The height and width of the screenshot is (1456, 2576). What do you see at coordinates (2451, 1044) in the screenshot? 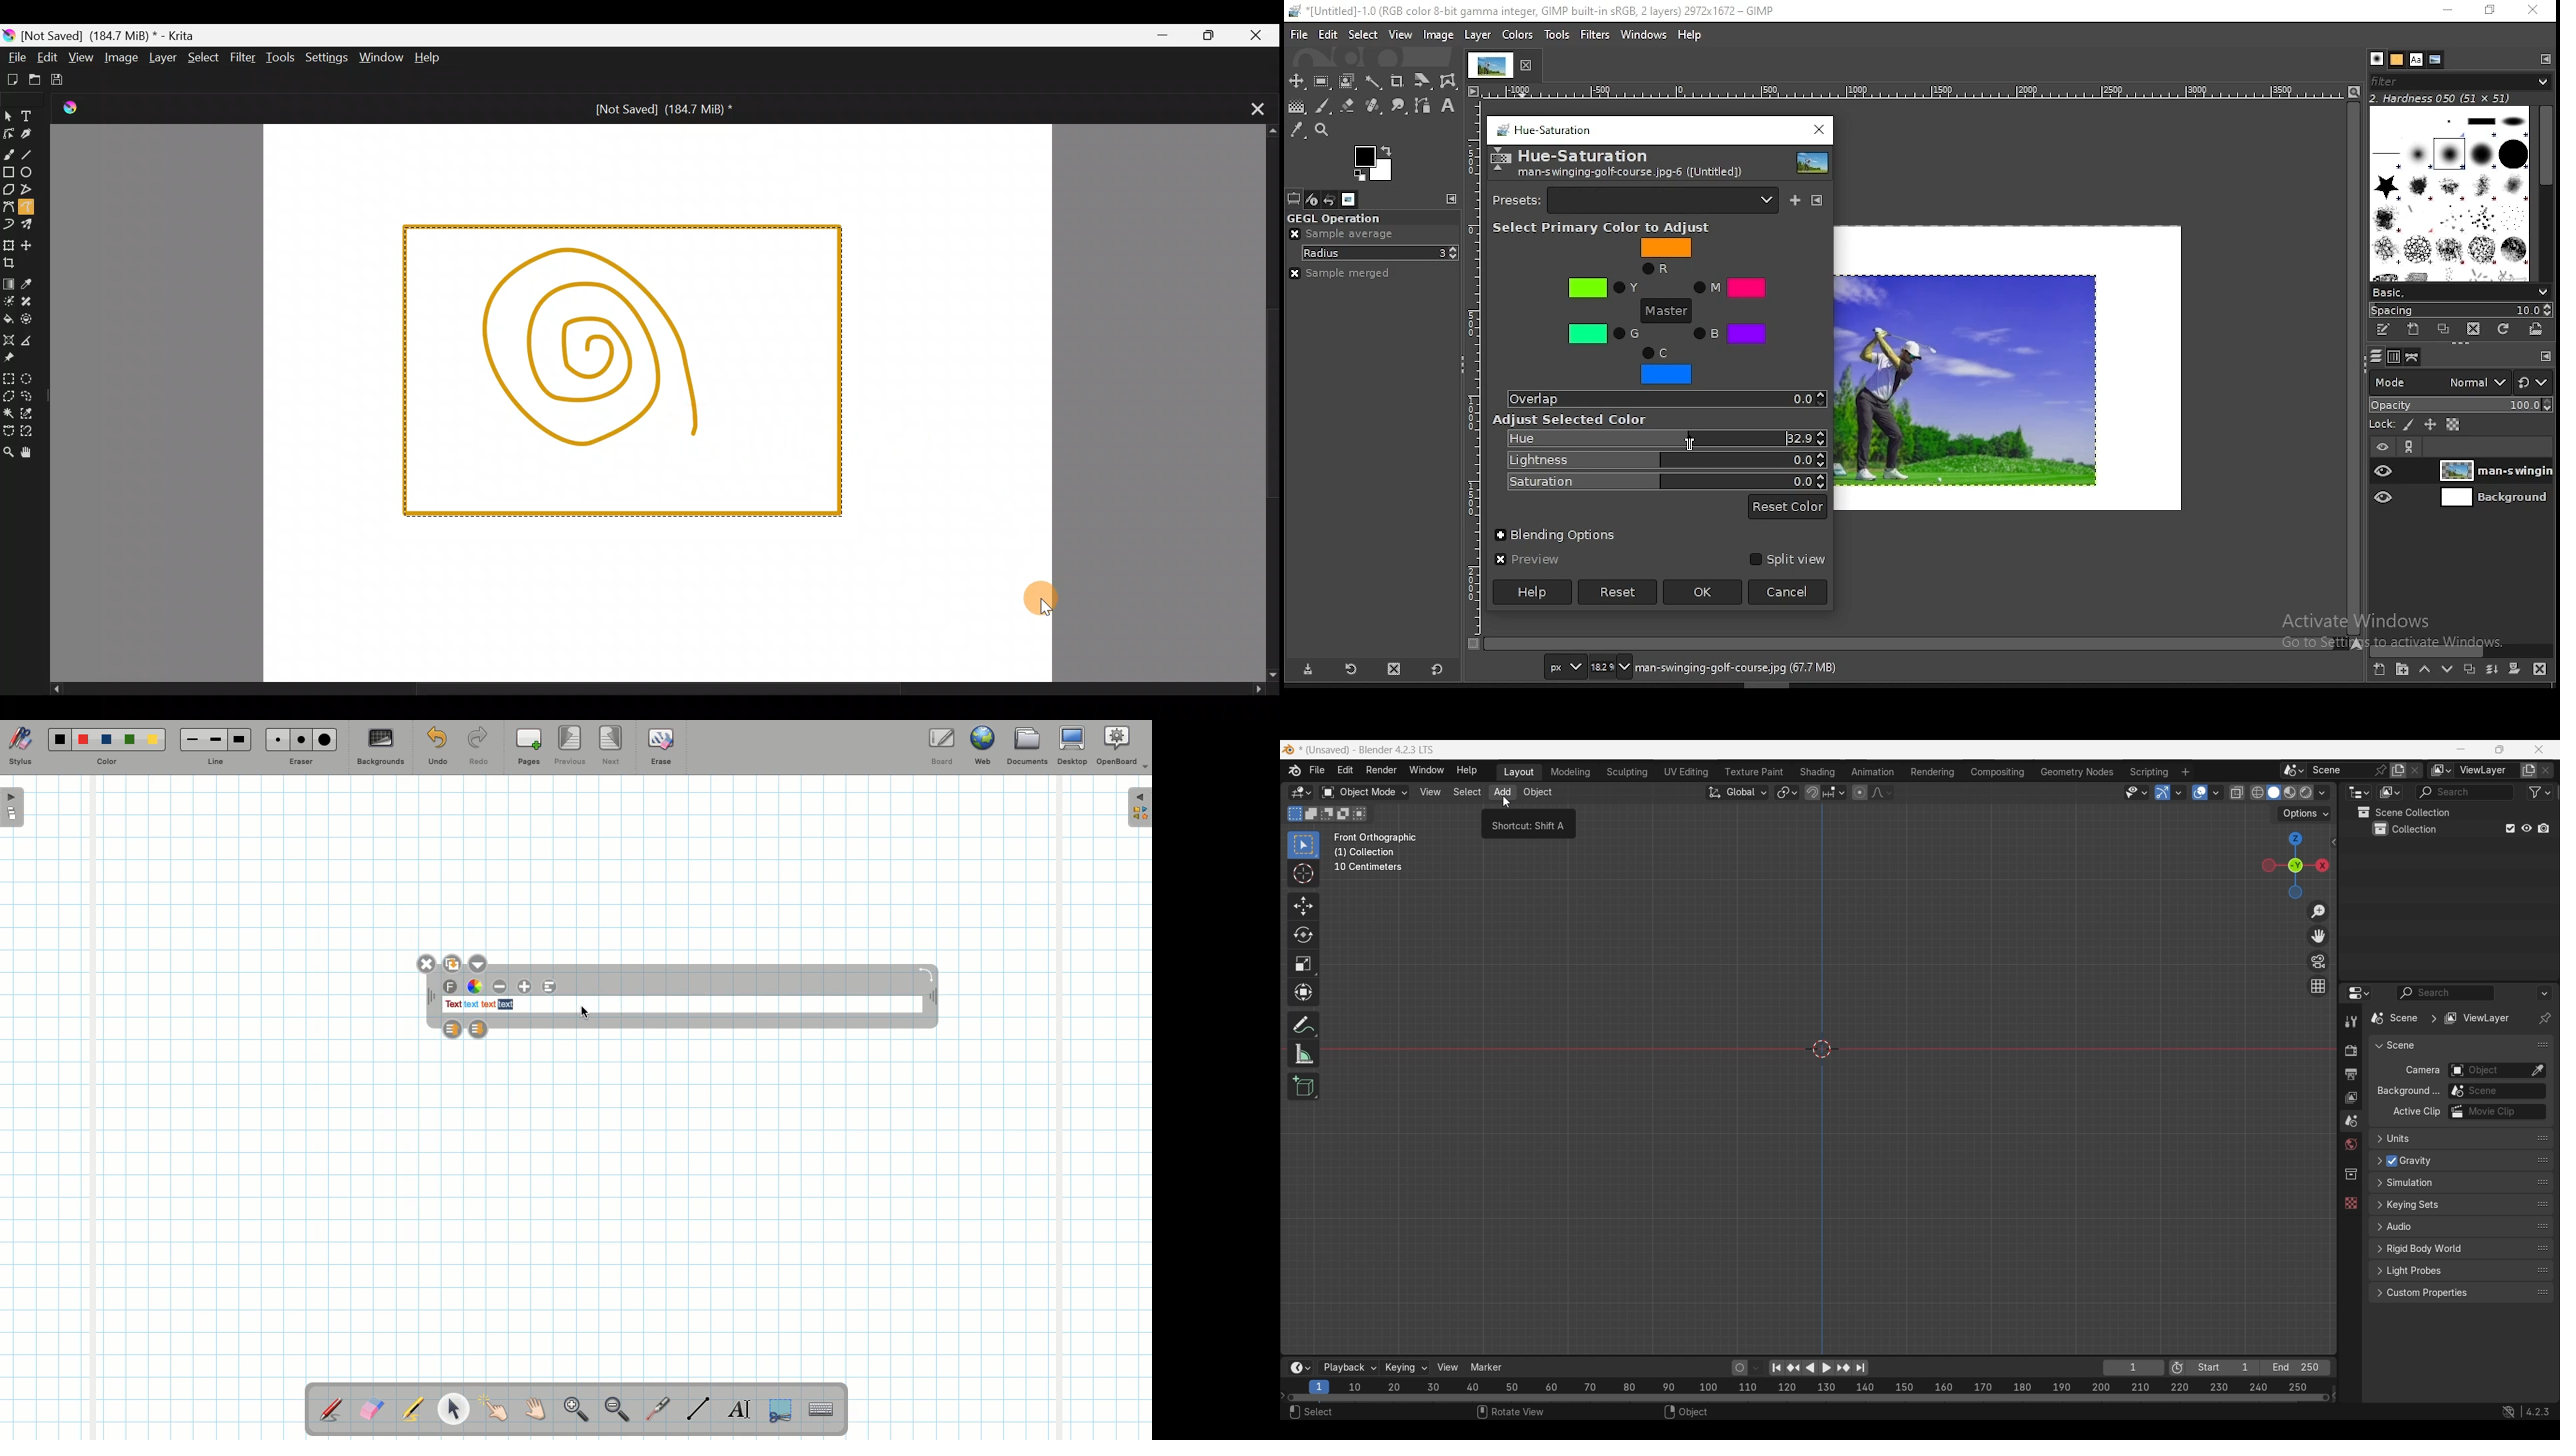
I see `Collapse Scene panel` at bounding box center [2451, 1044].